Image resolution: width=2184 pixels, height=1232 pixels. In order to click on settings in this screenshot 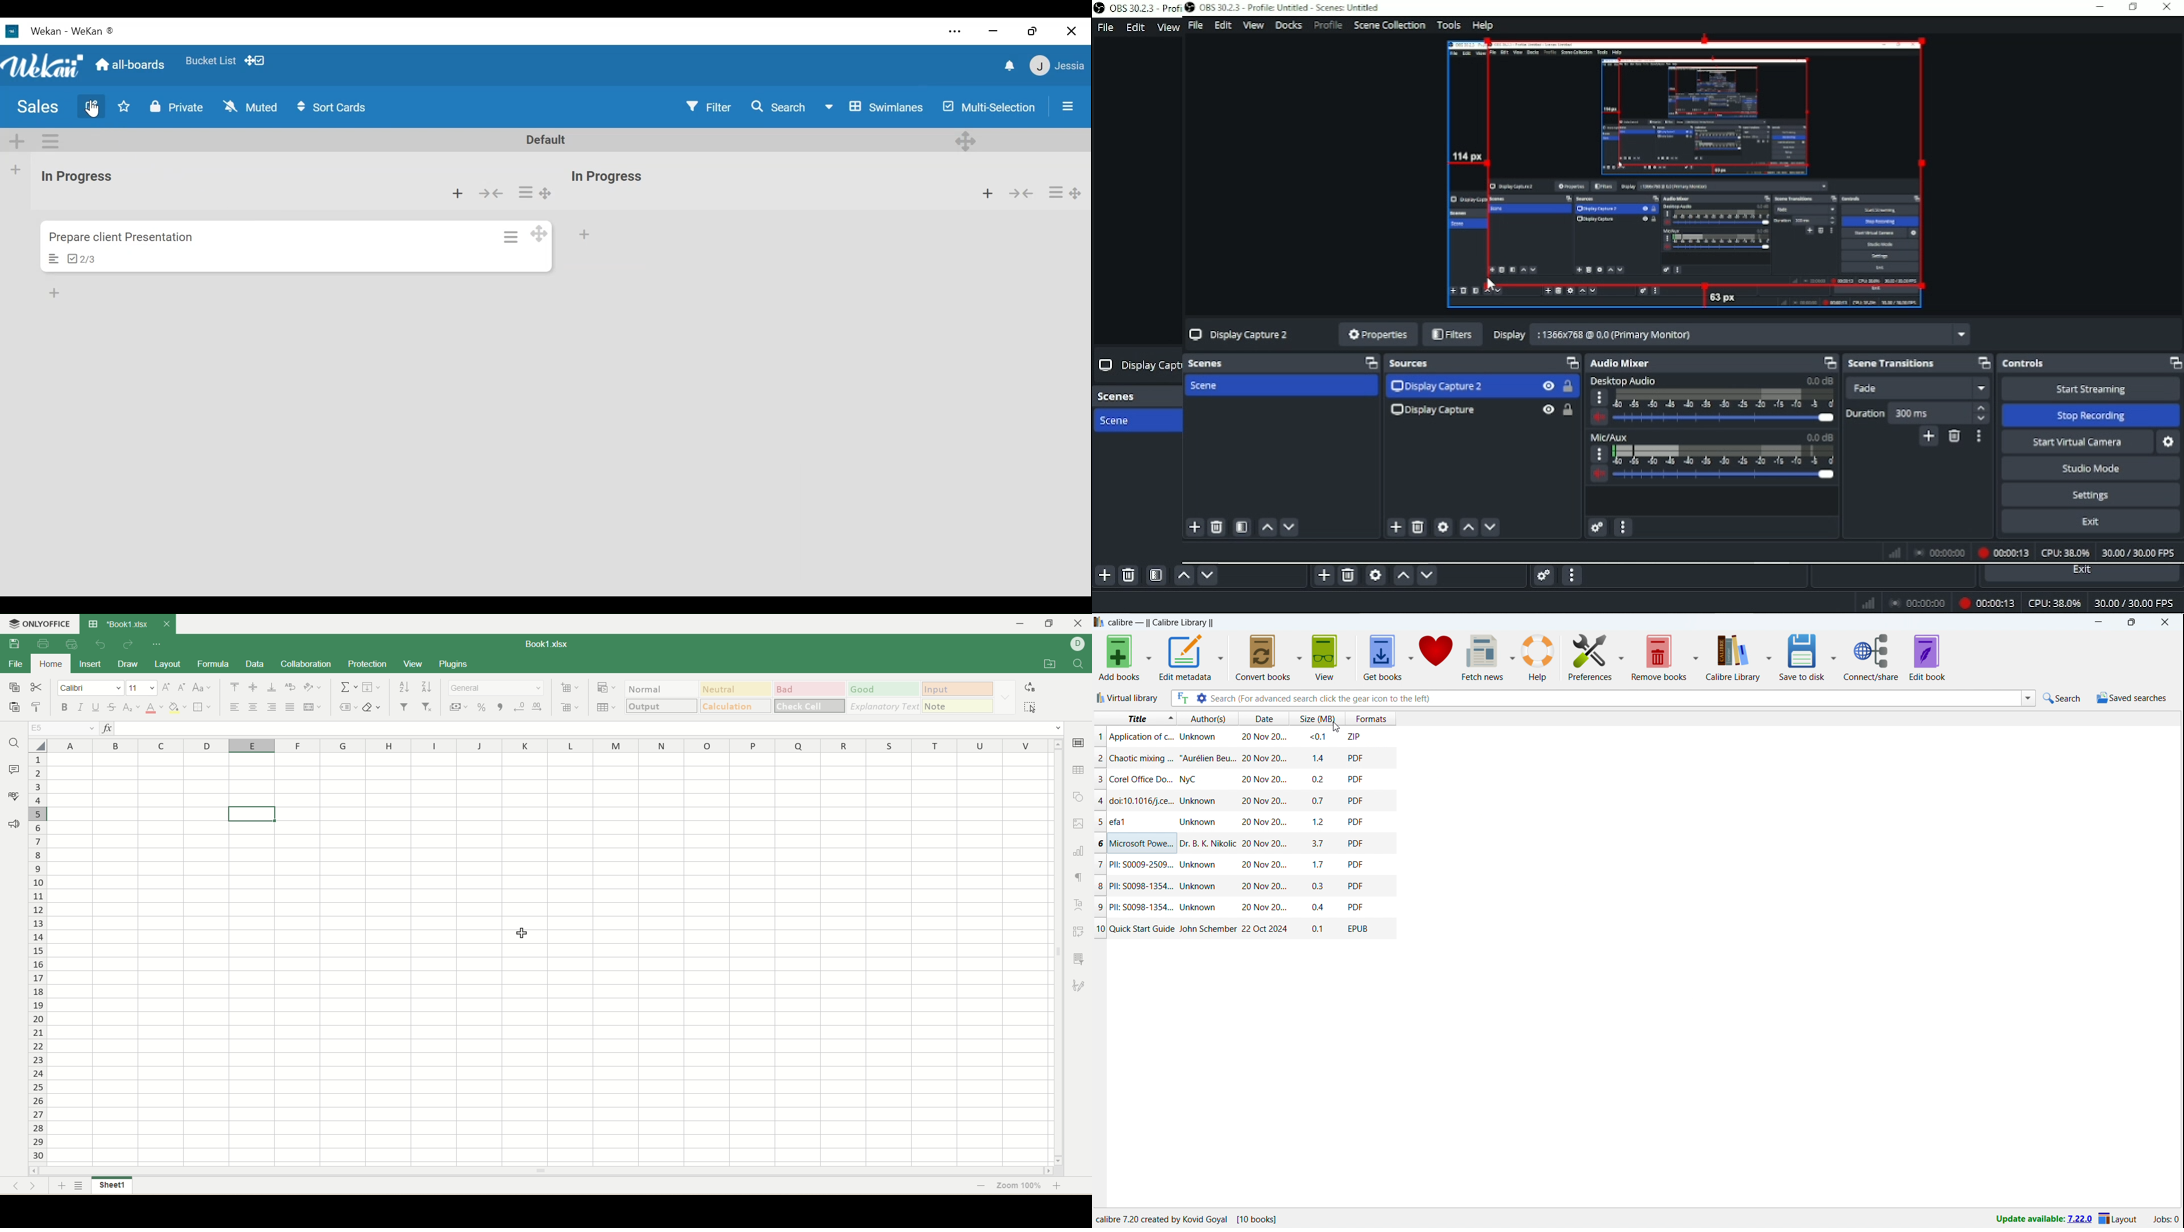, I will do `click(1445, 530)`.